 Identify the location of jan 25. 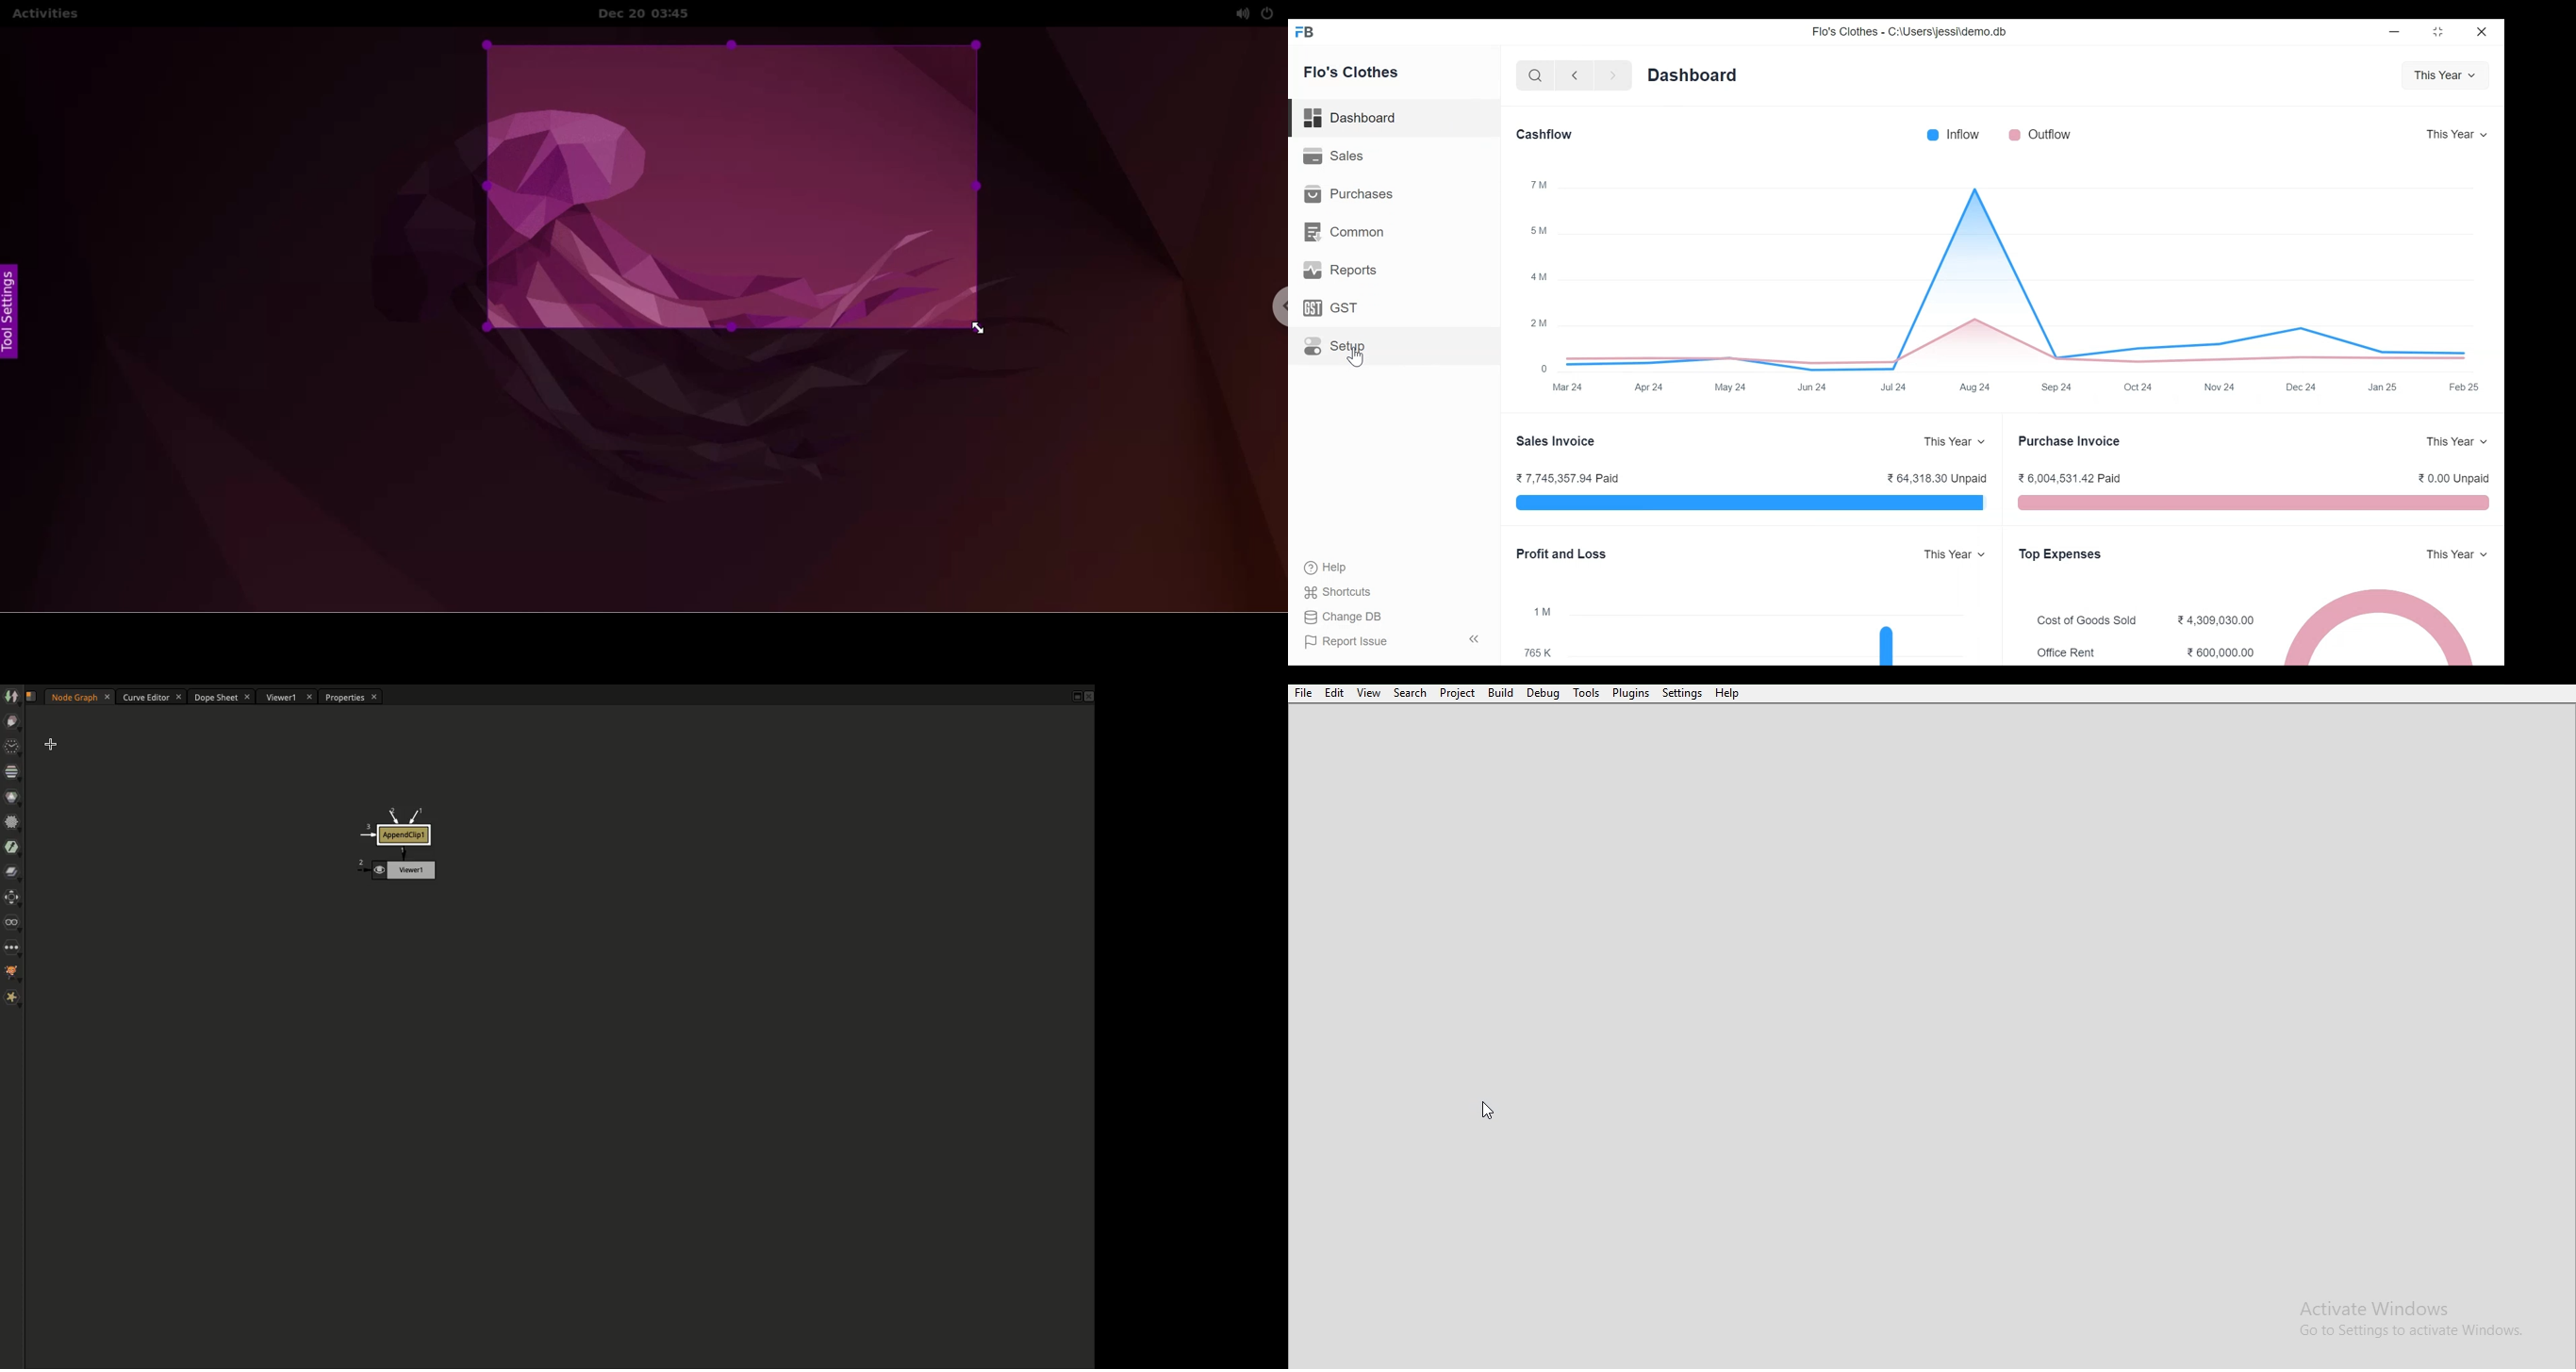
(2382, 387).